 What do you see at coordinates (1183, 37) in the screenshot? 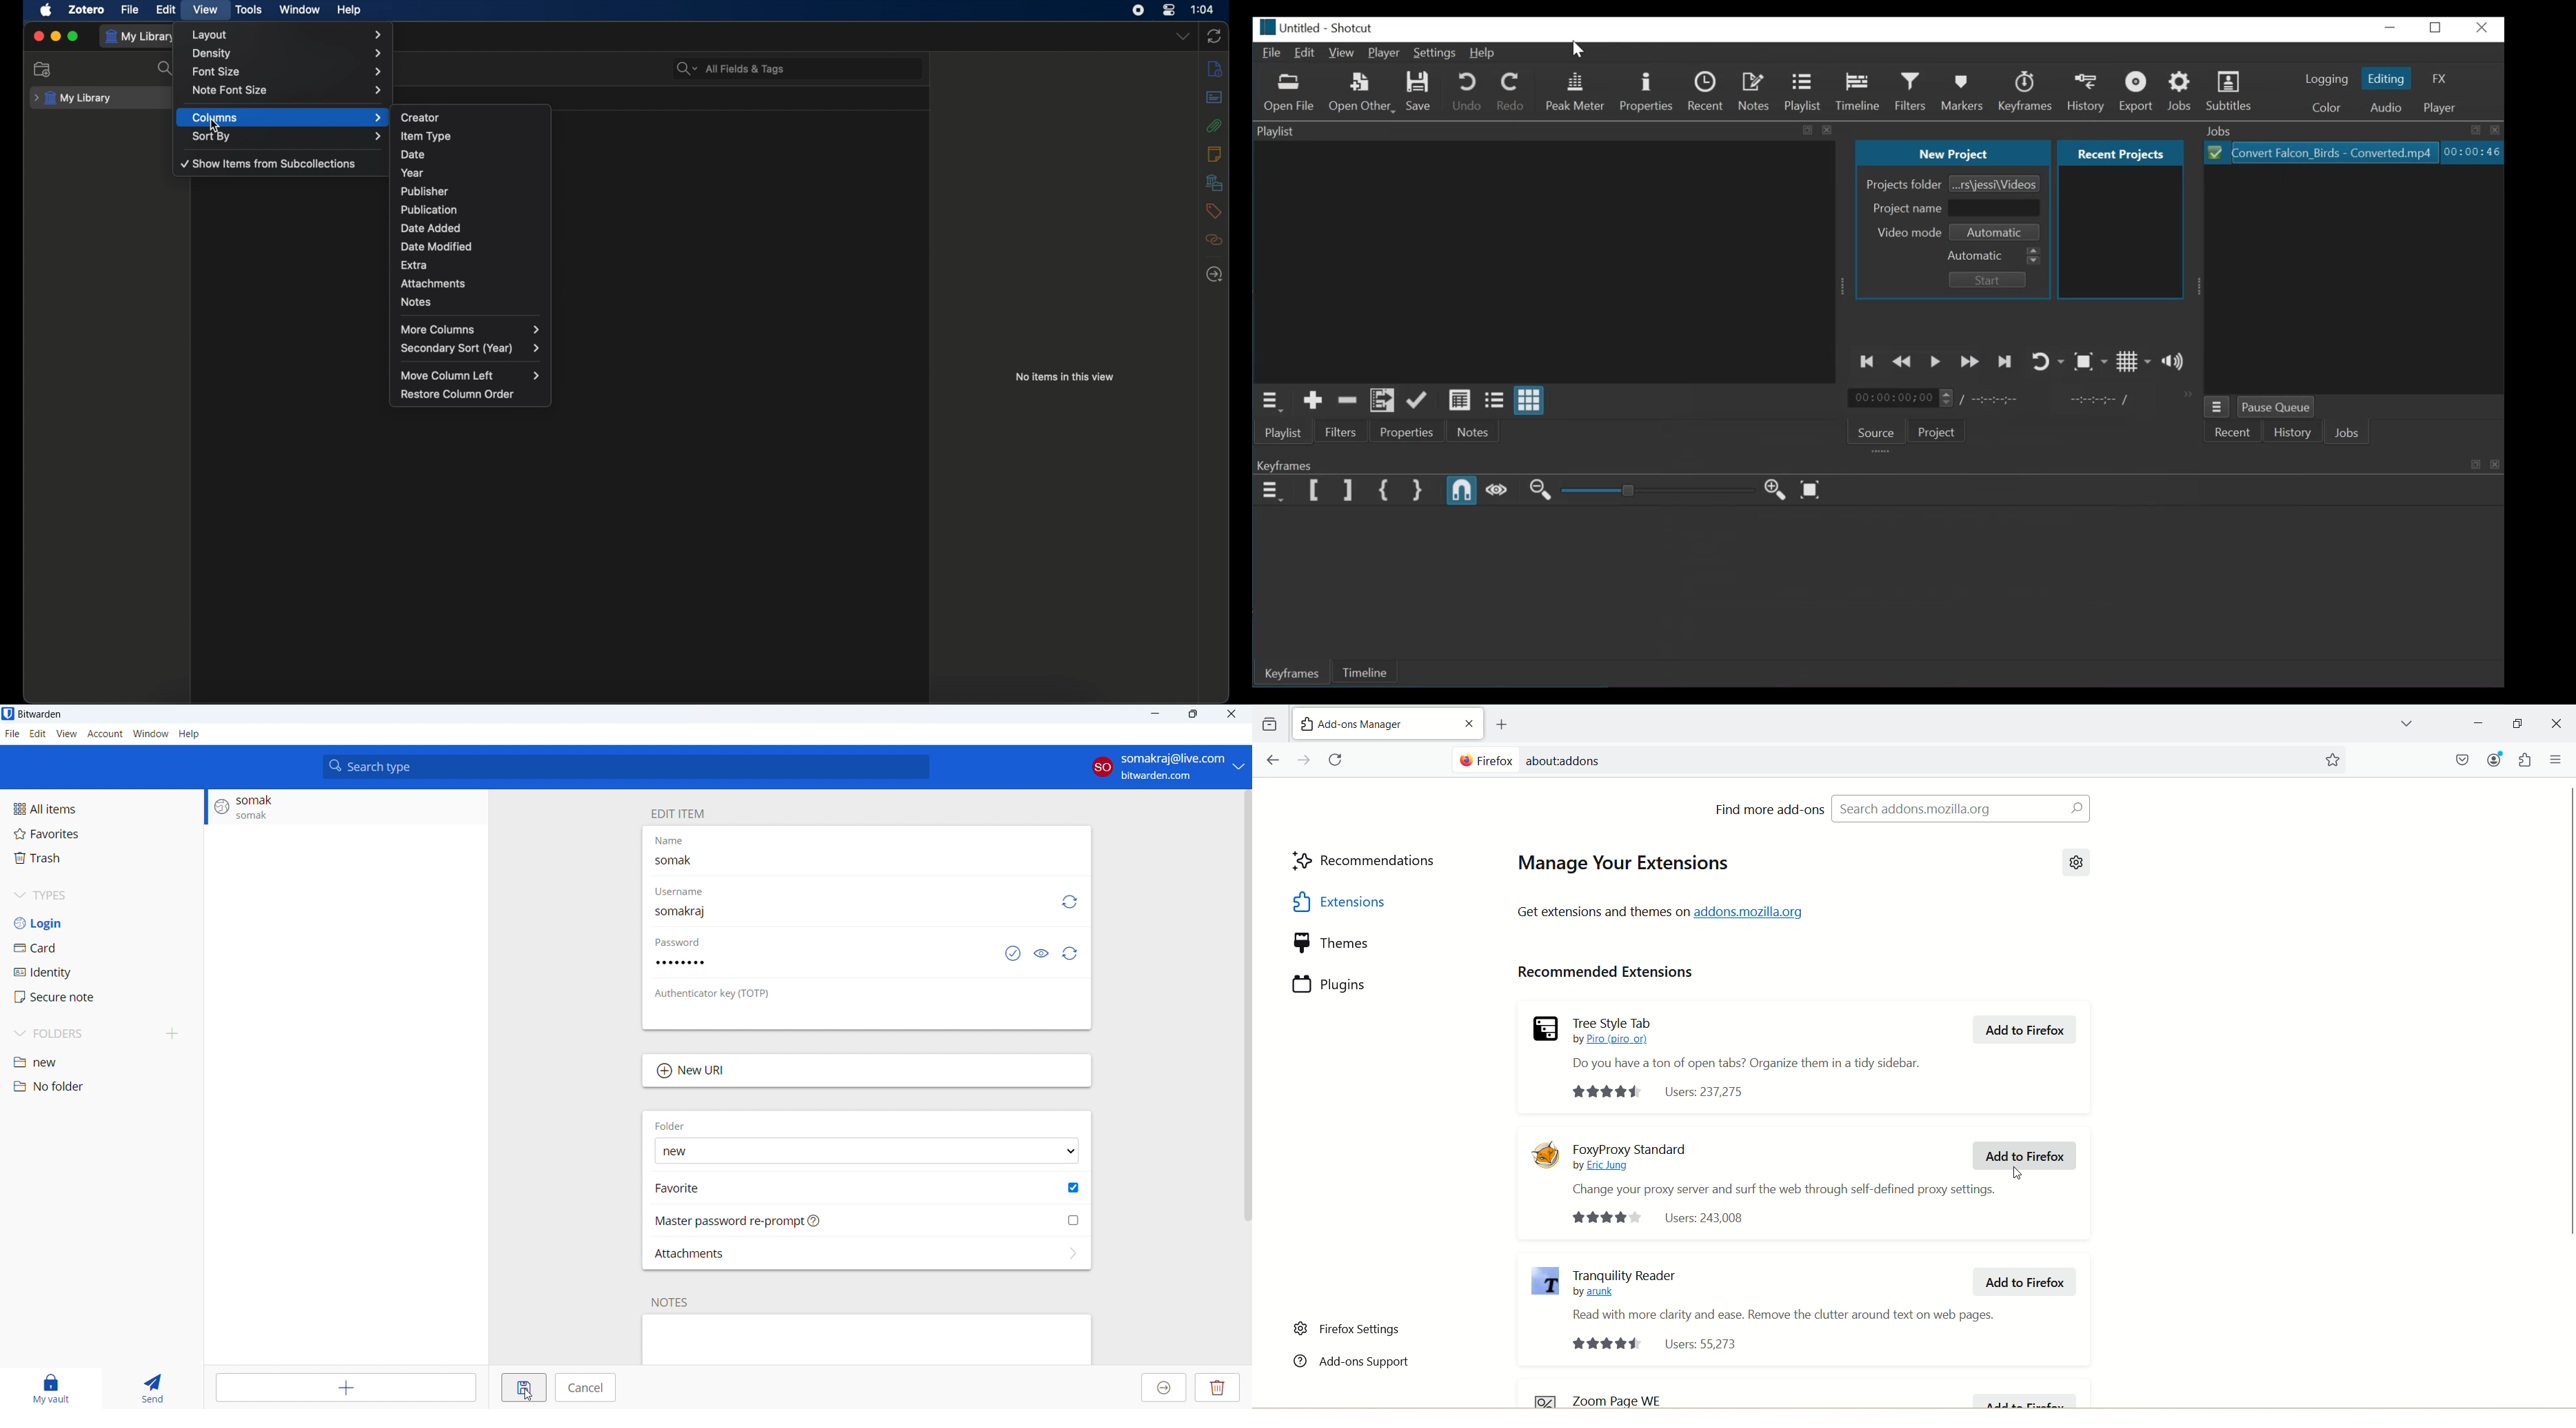
I see `dropdown` at bounding box center [1183, 37].